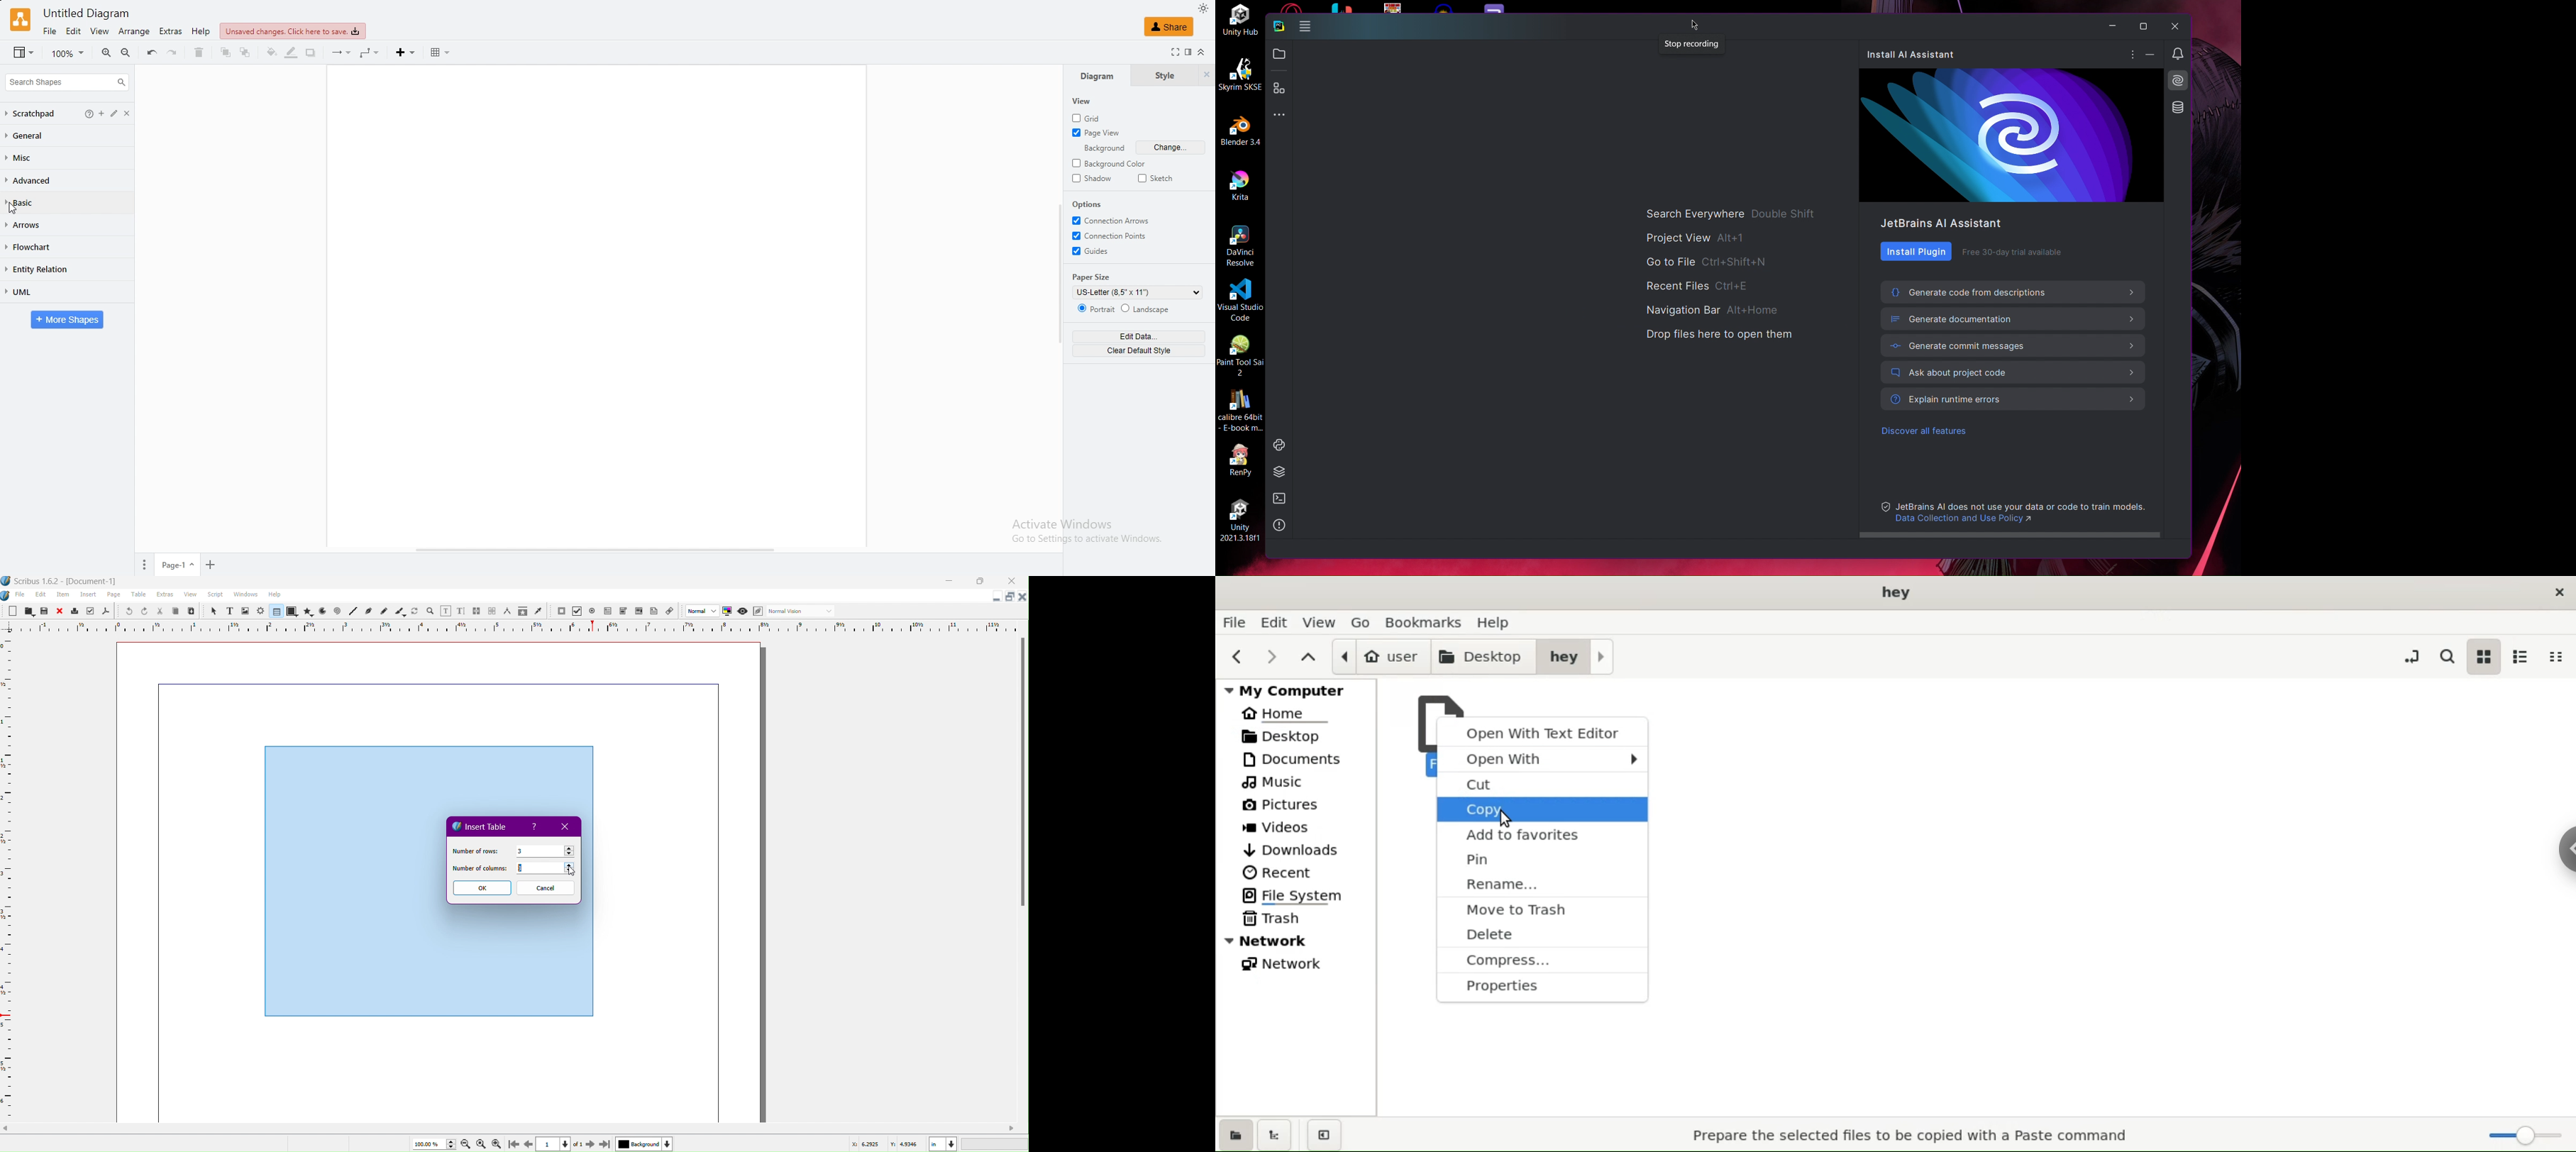  What do you see at coordinates (1298, 940) in the screenshot?
I see `network` at bounding box center [1298, 940].